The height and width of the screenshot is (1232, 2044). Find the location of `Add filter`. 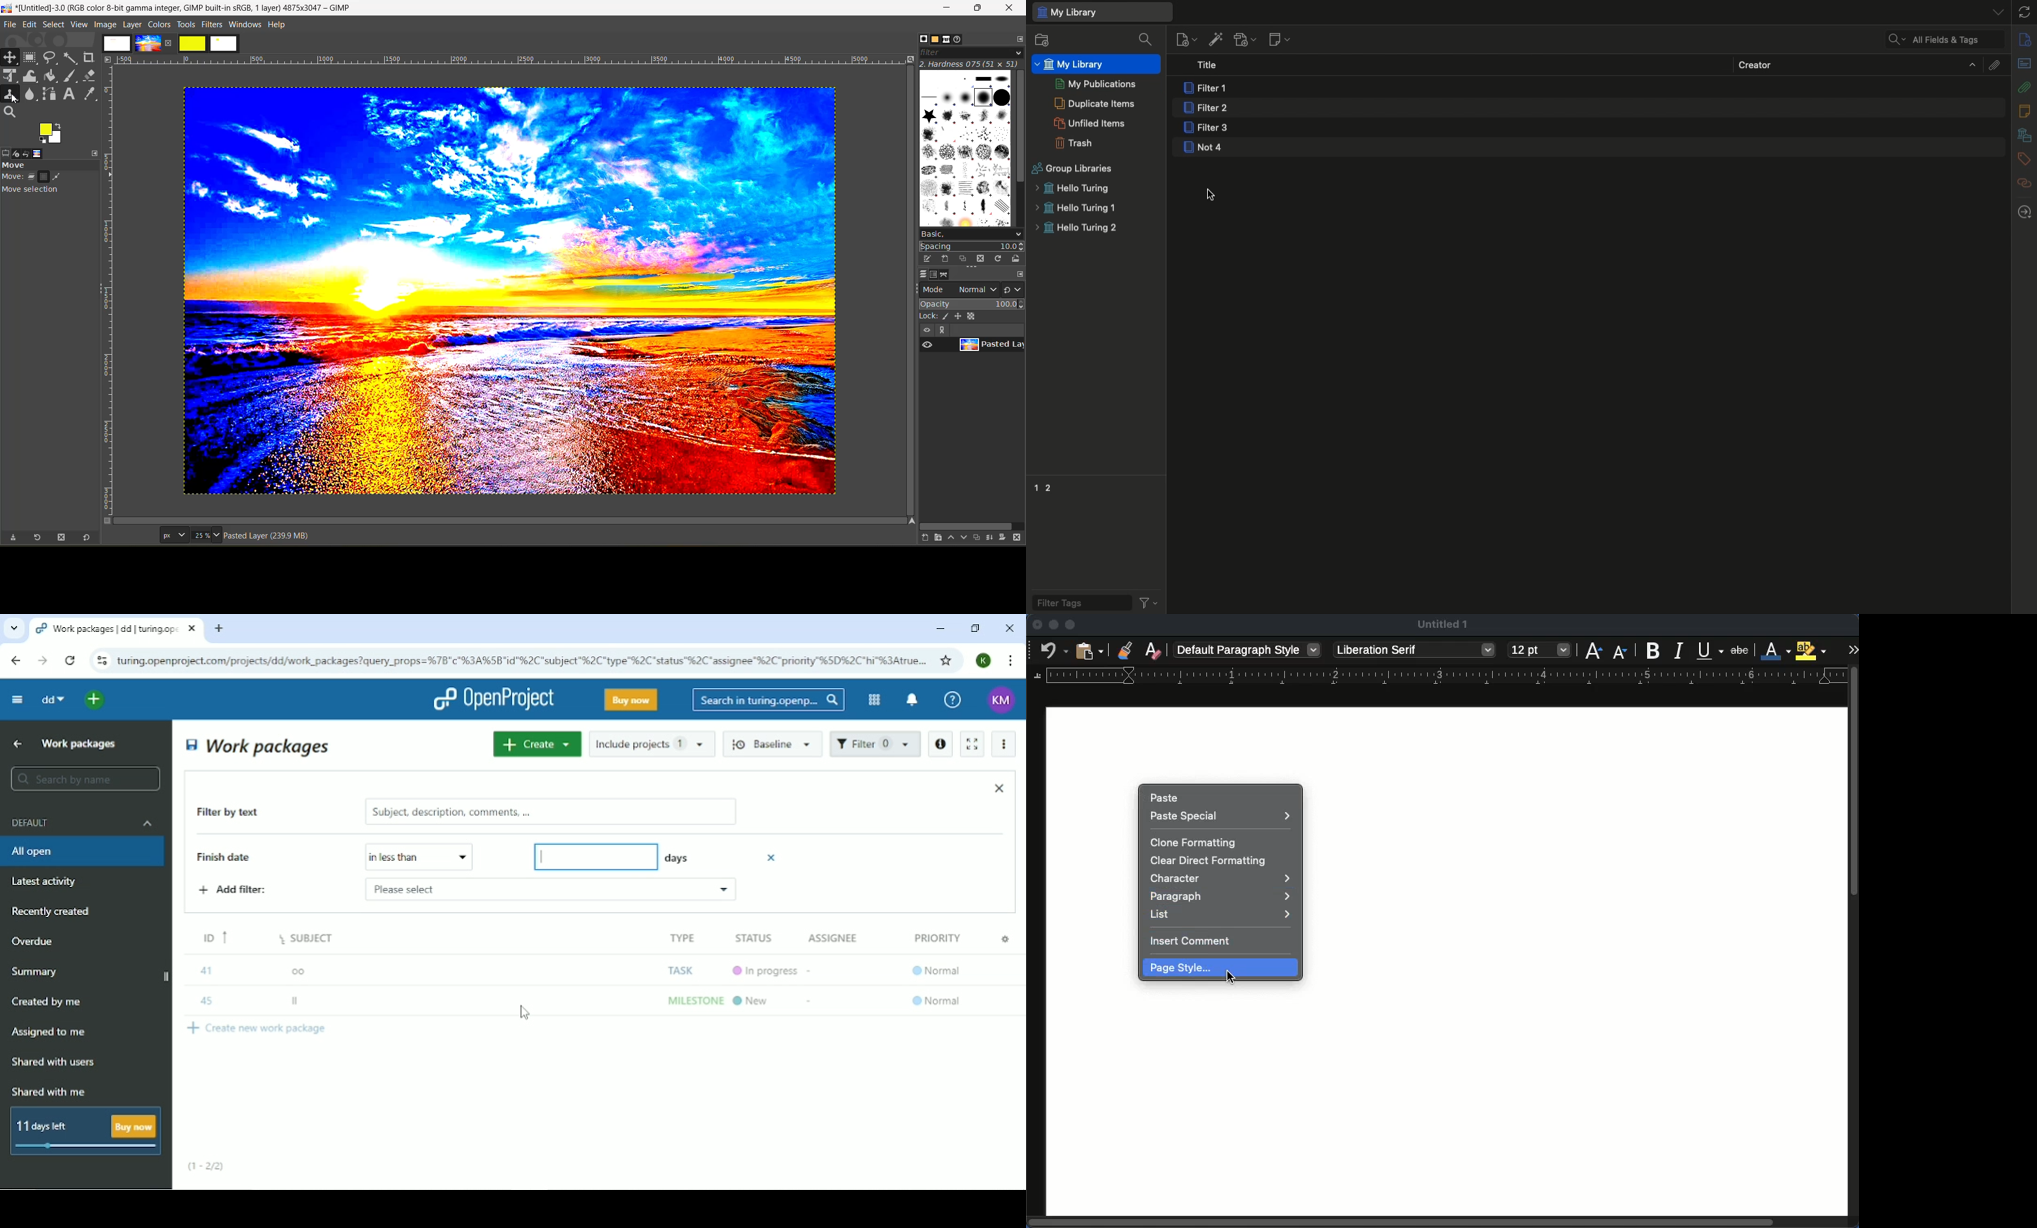

Add filter is located at coordinates (234, 890).